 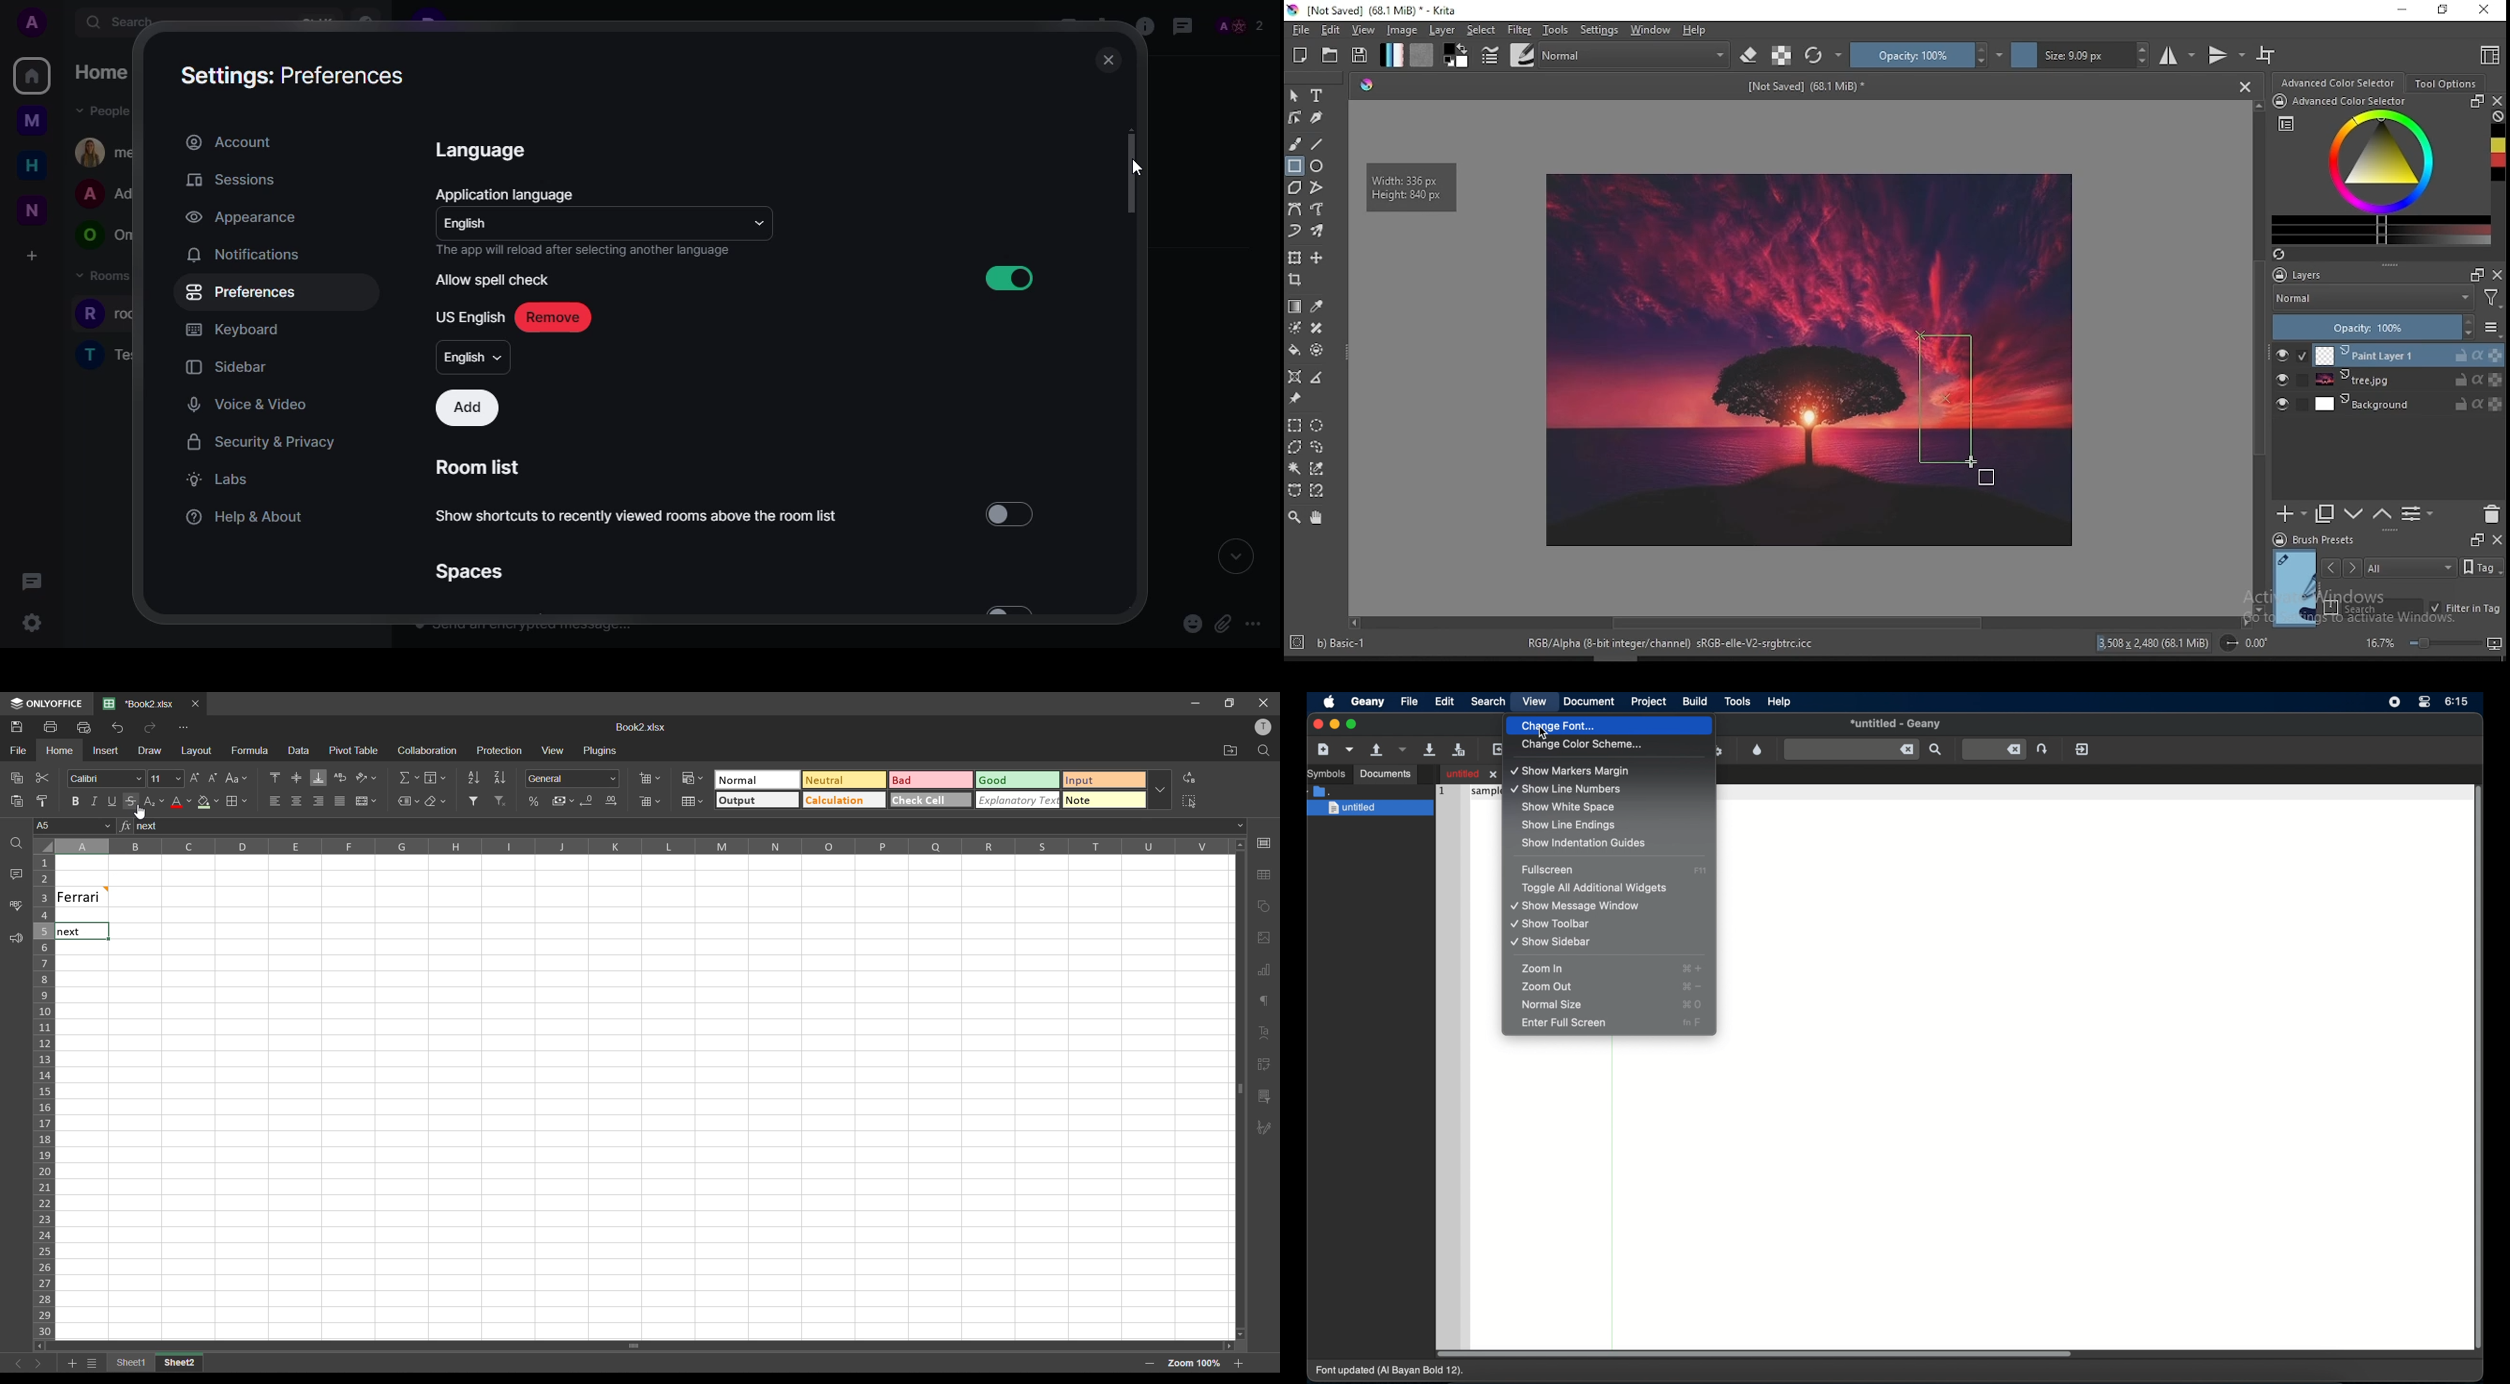 What do you see at coordinates (33, 582) in the screenshot?
I see `threads` at bounding box center [33, 582].